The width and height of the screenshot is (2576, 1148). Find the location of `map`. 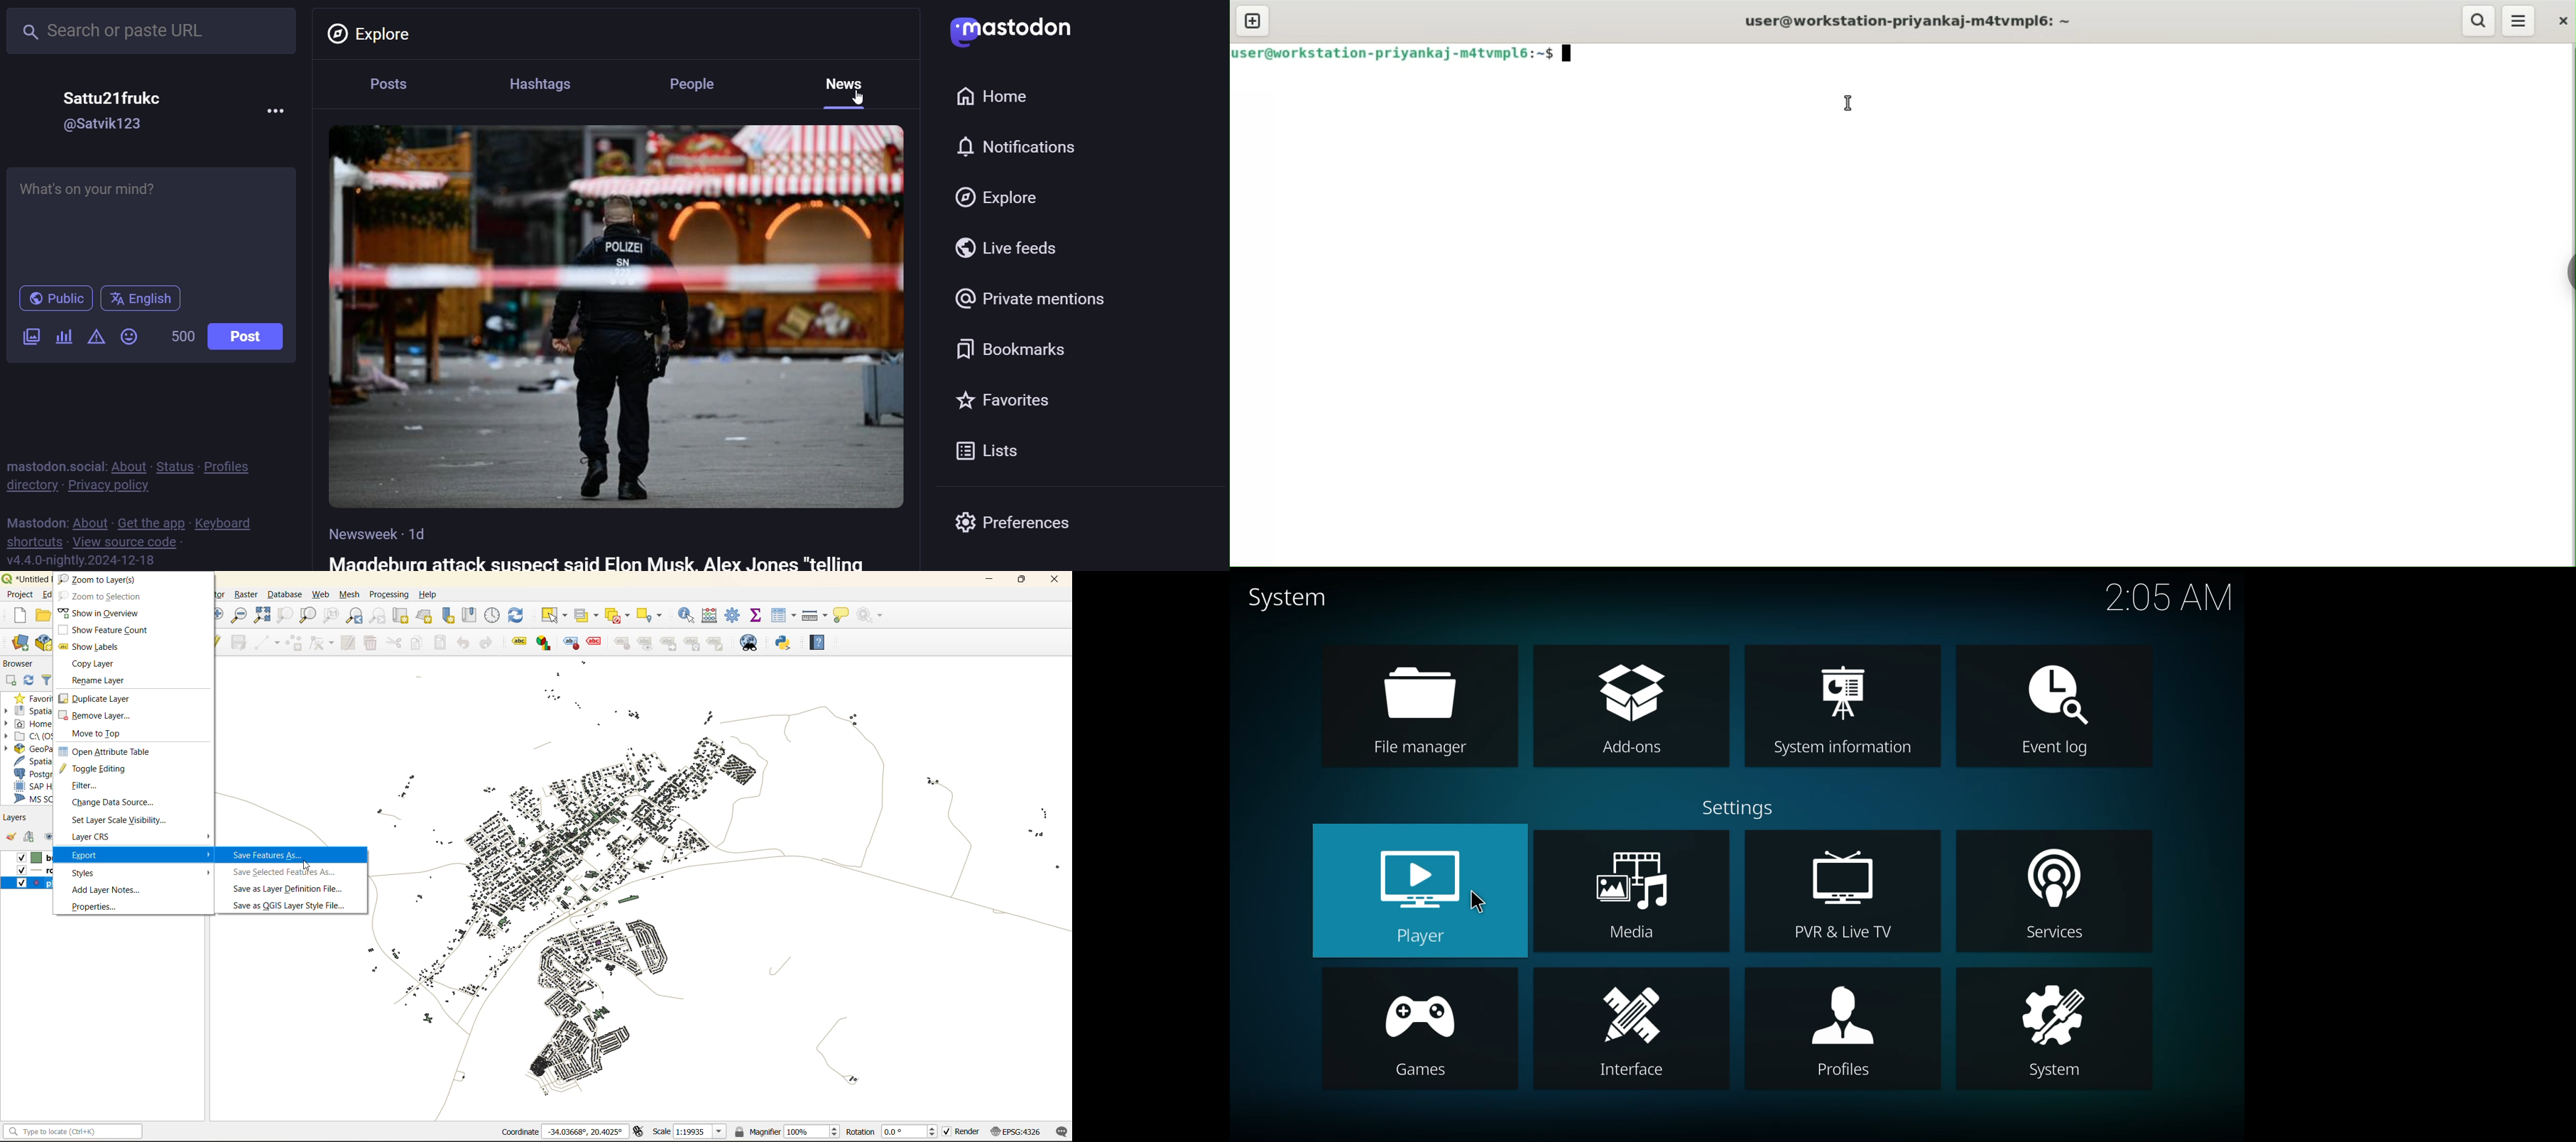

map is located at coordinates (718, 901).